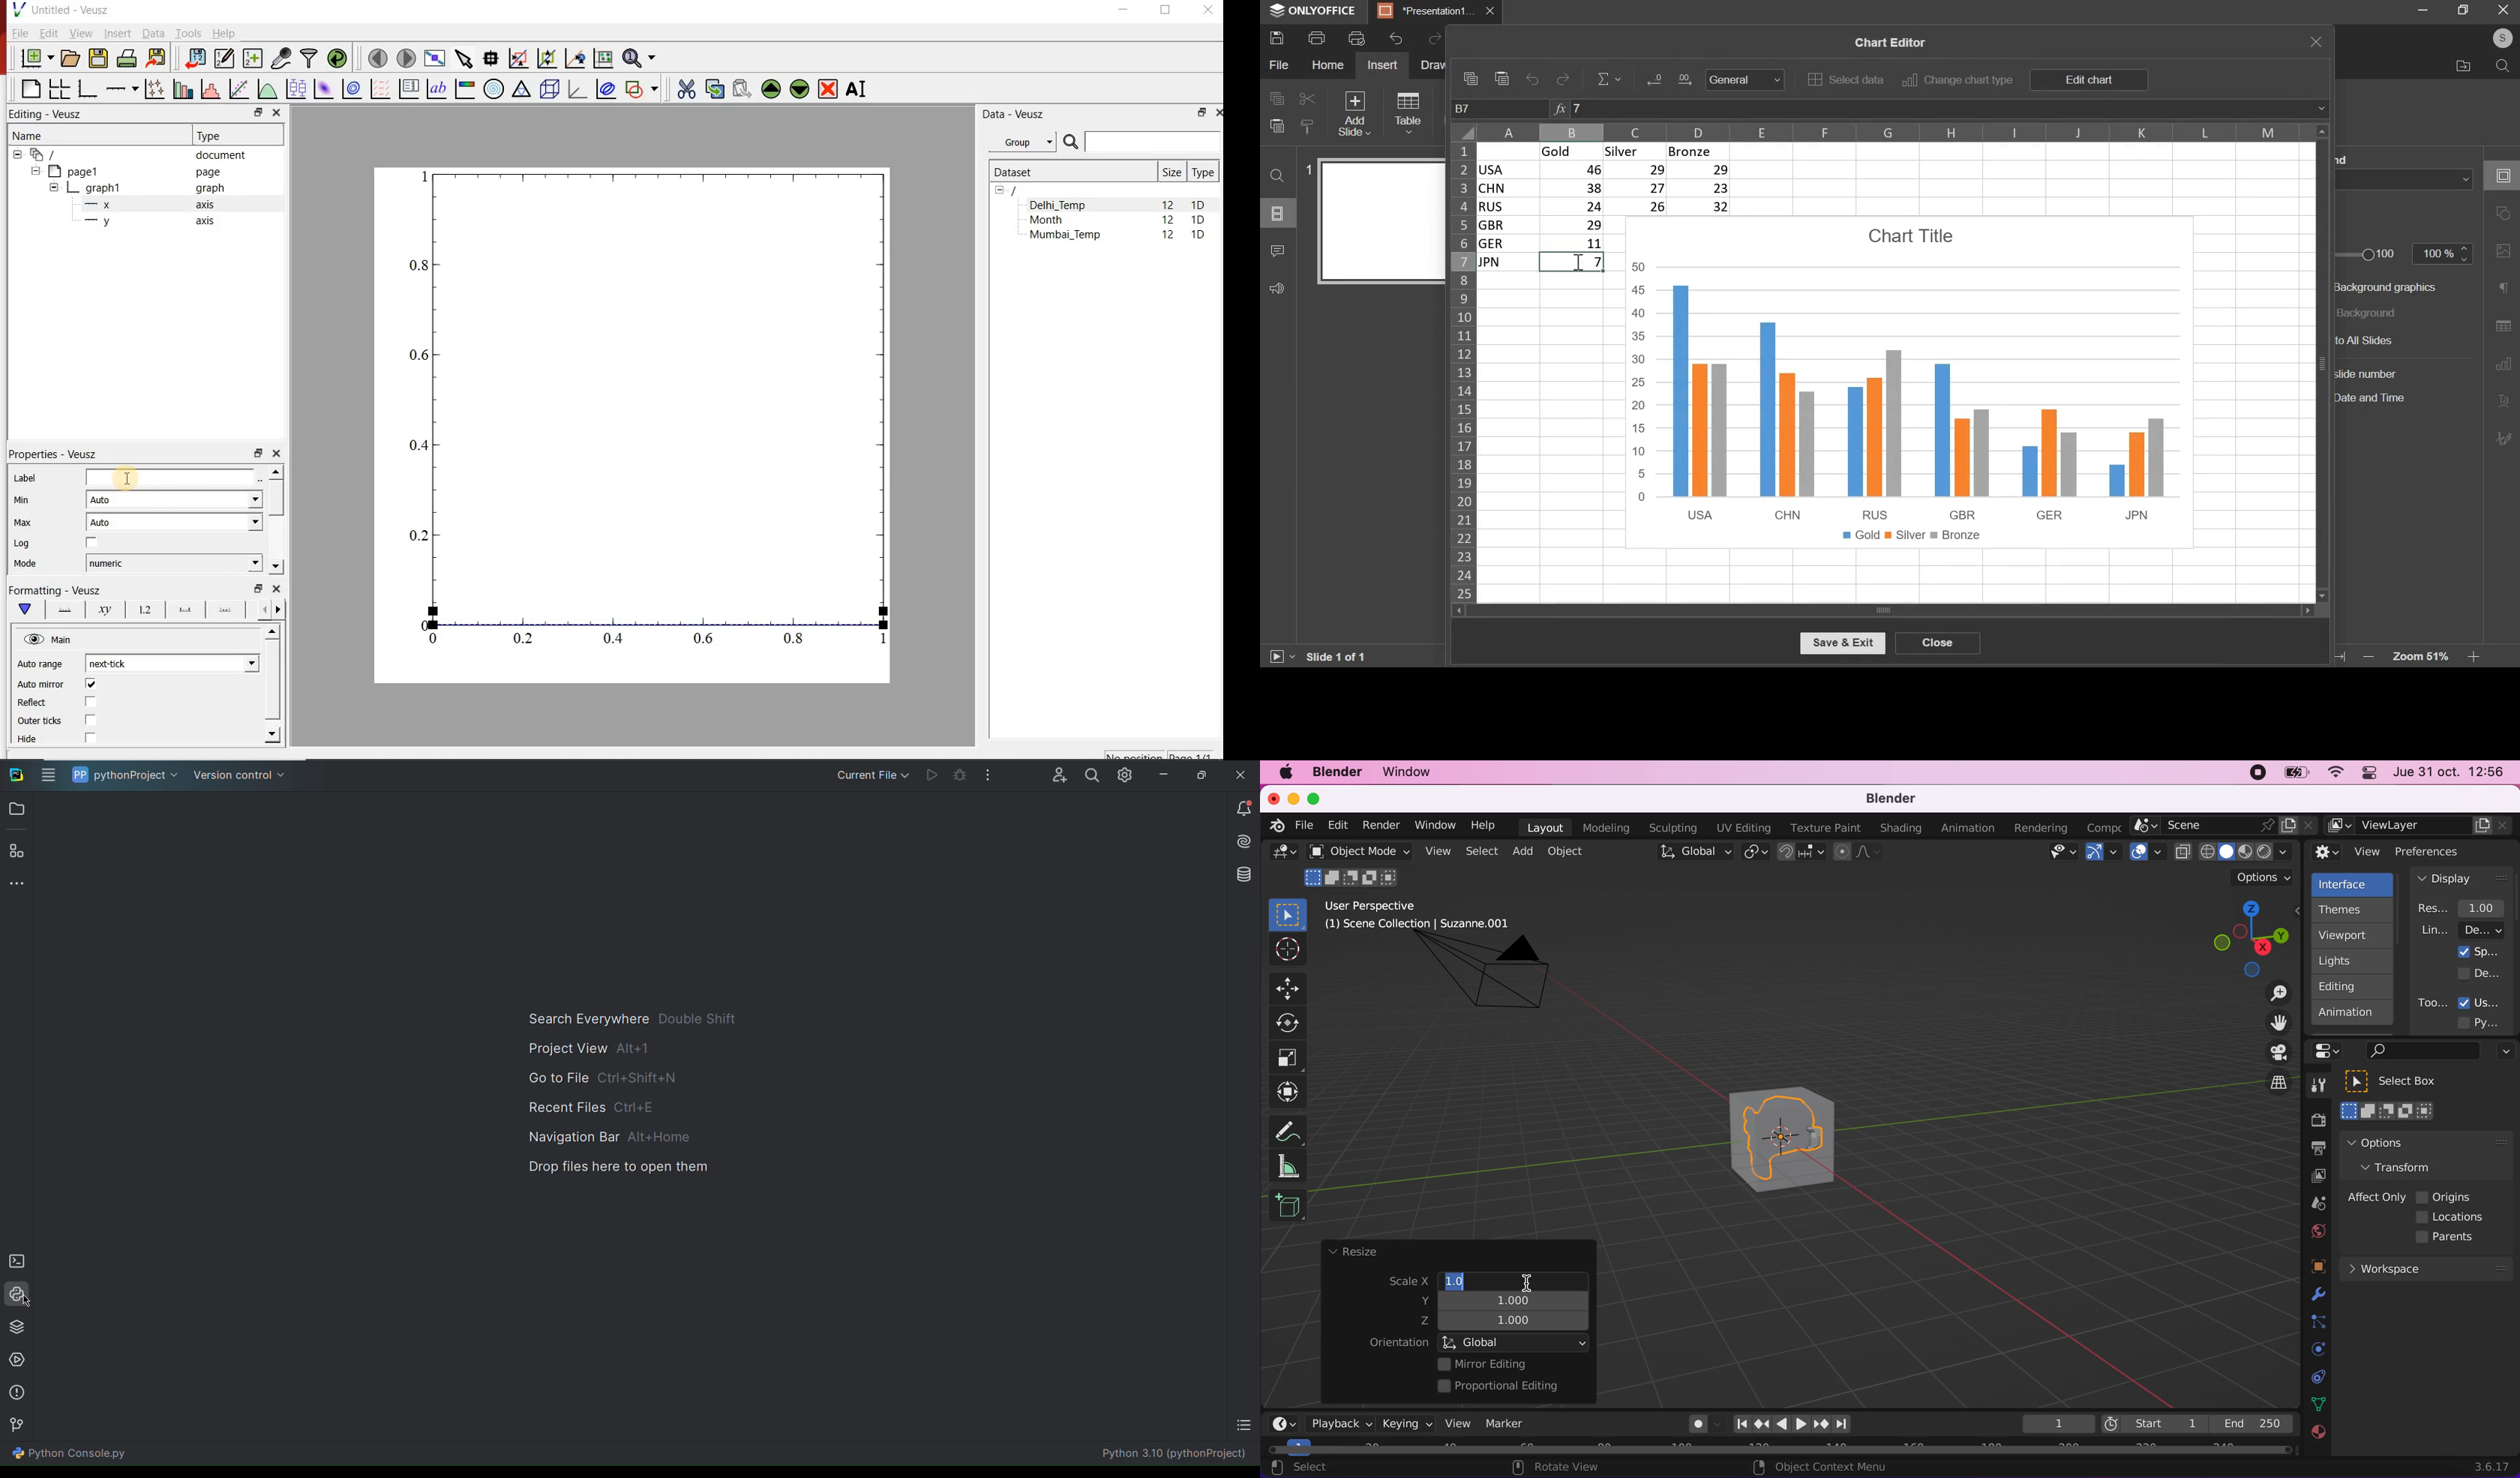 Image resolution: width=2520 pixels, height=1484 pixels. I want to click on print, so click(1316, 38).